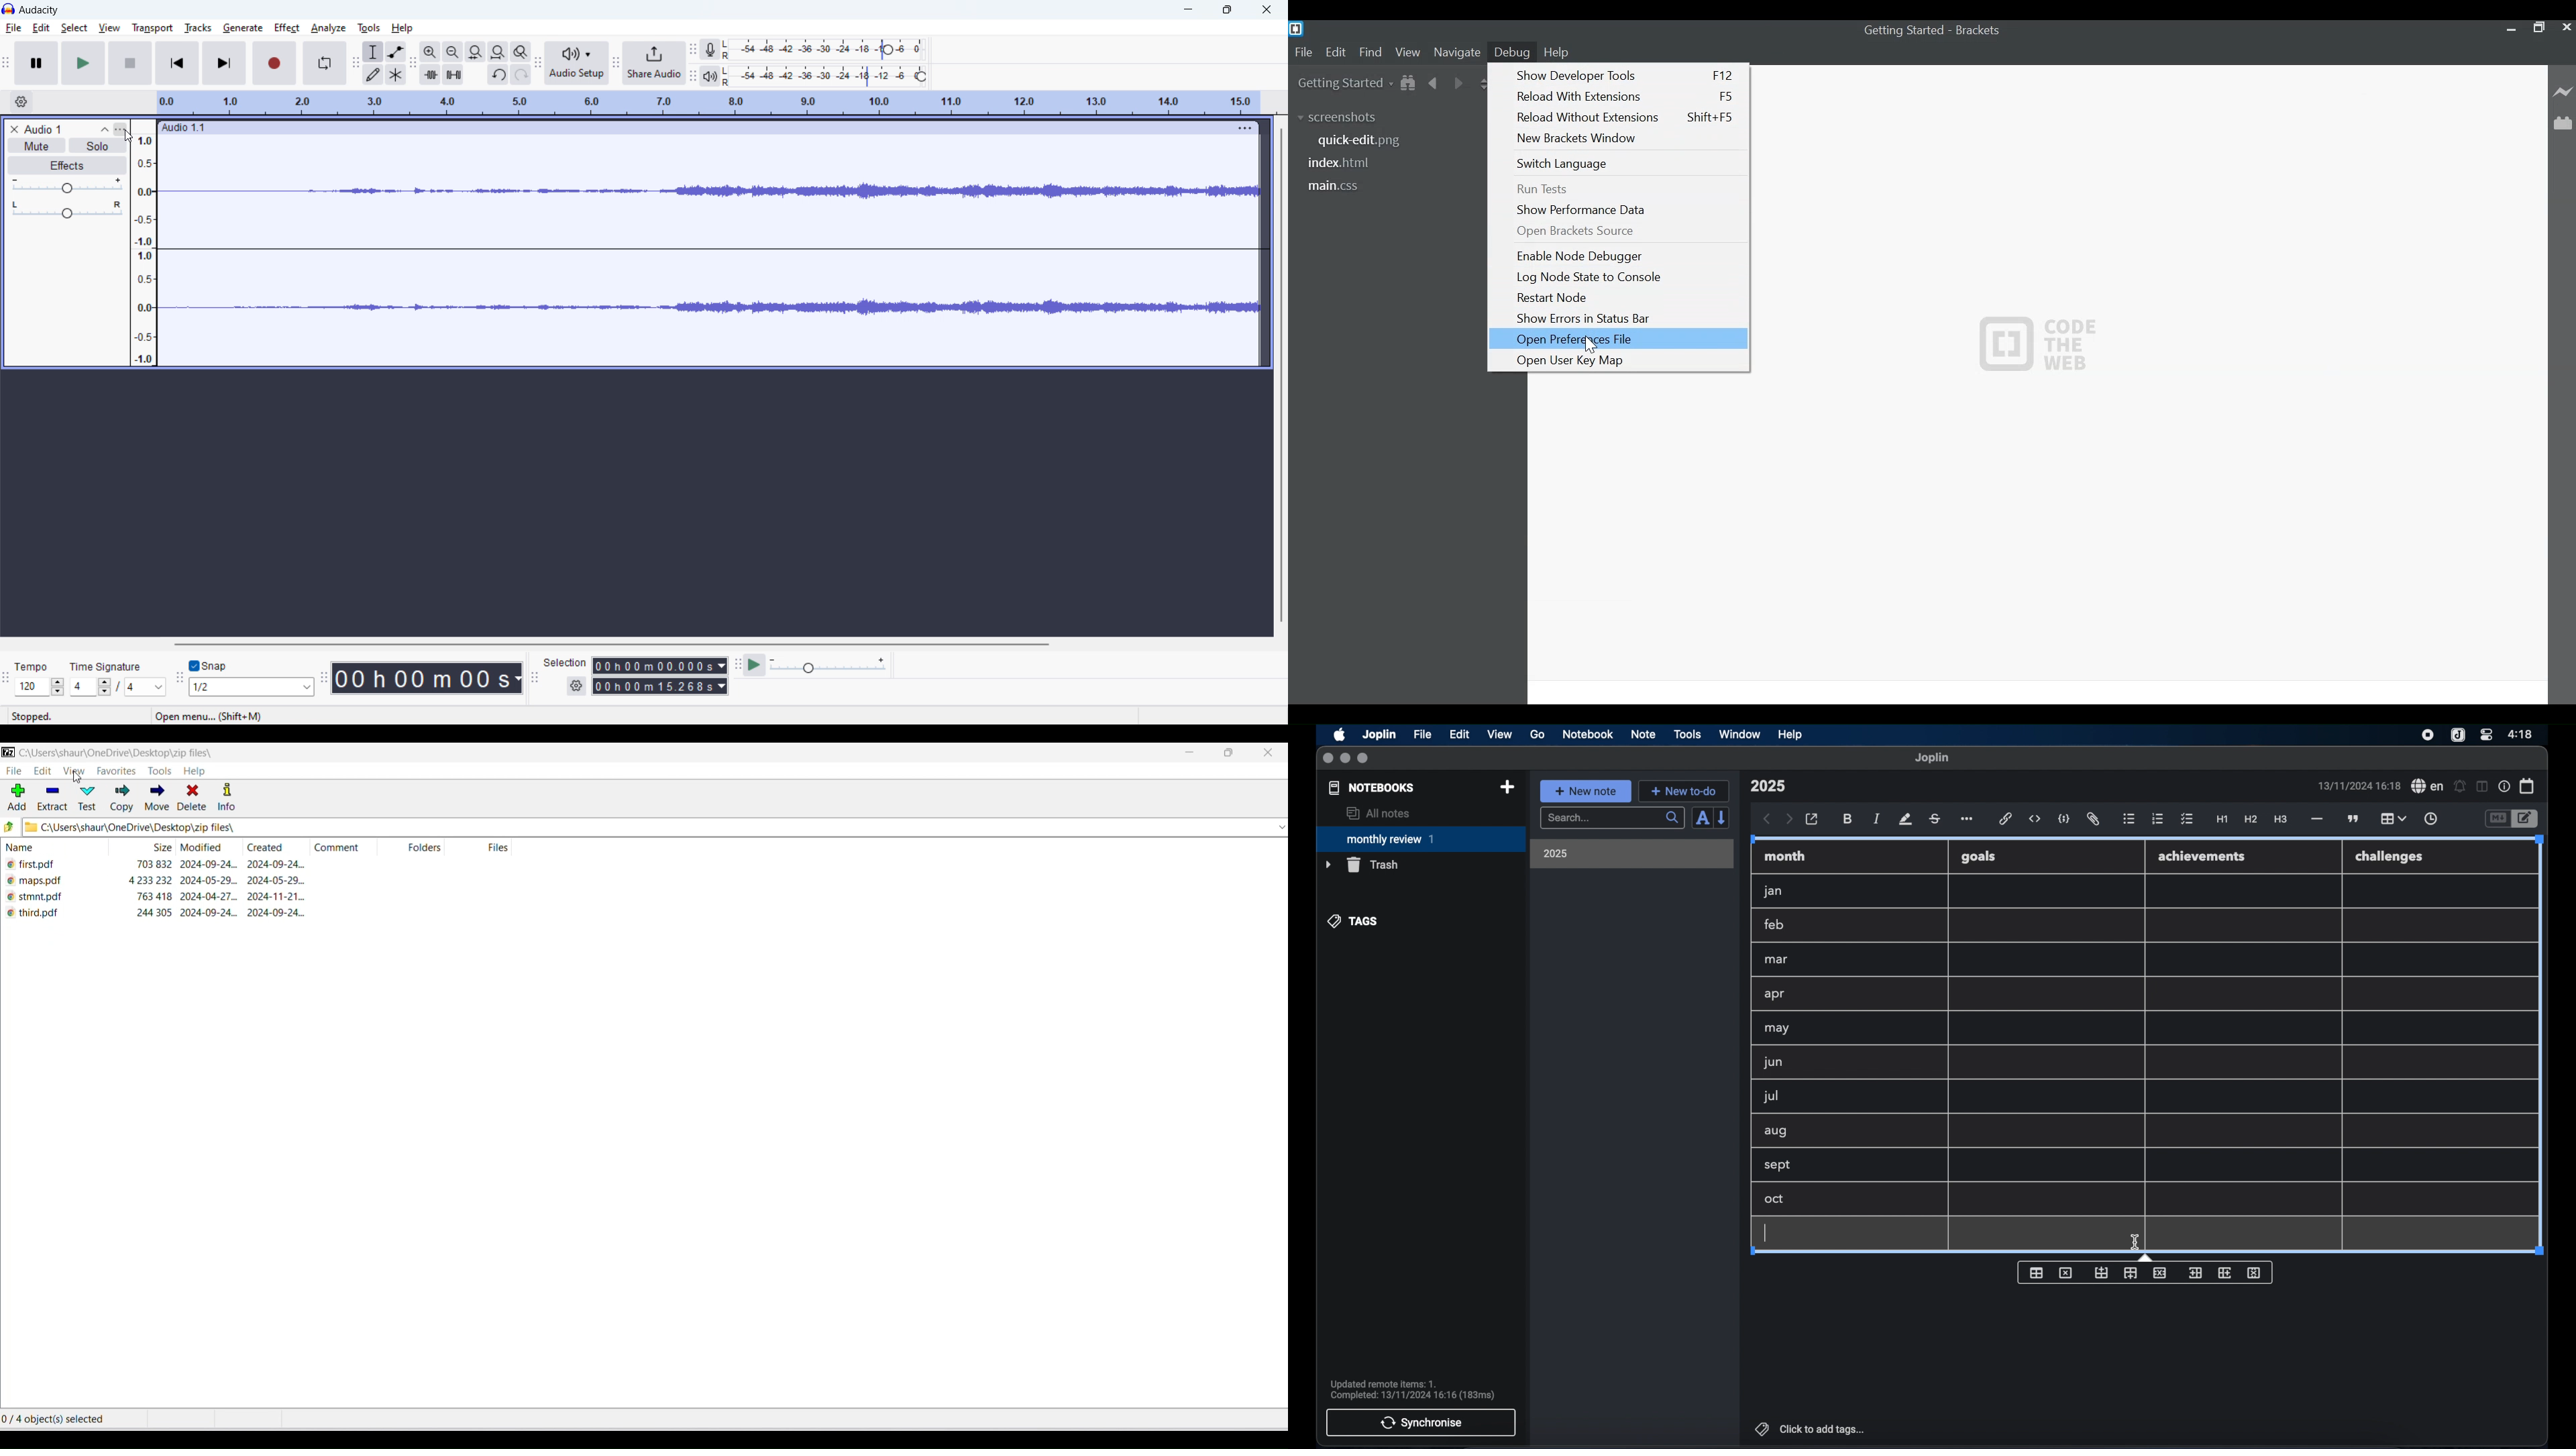 The width and height of the screenshot is (2576, 1456). I want to click on I beam cursor, so click(2135, 1242).